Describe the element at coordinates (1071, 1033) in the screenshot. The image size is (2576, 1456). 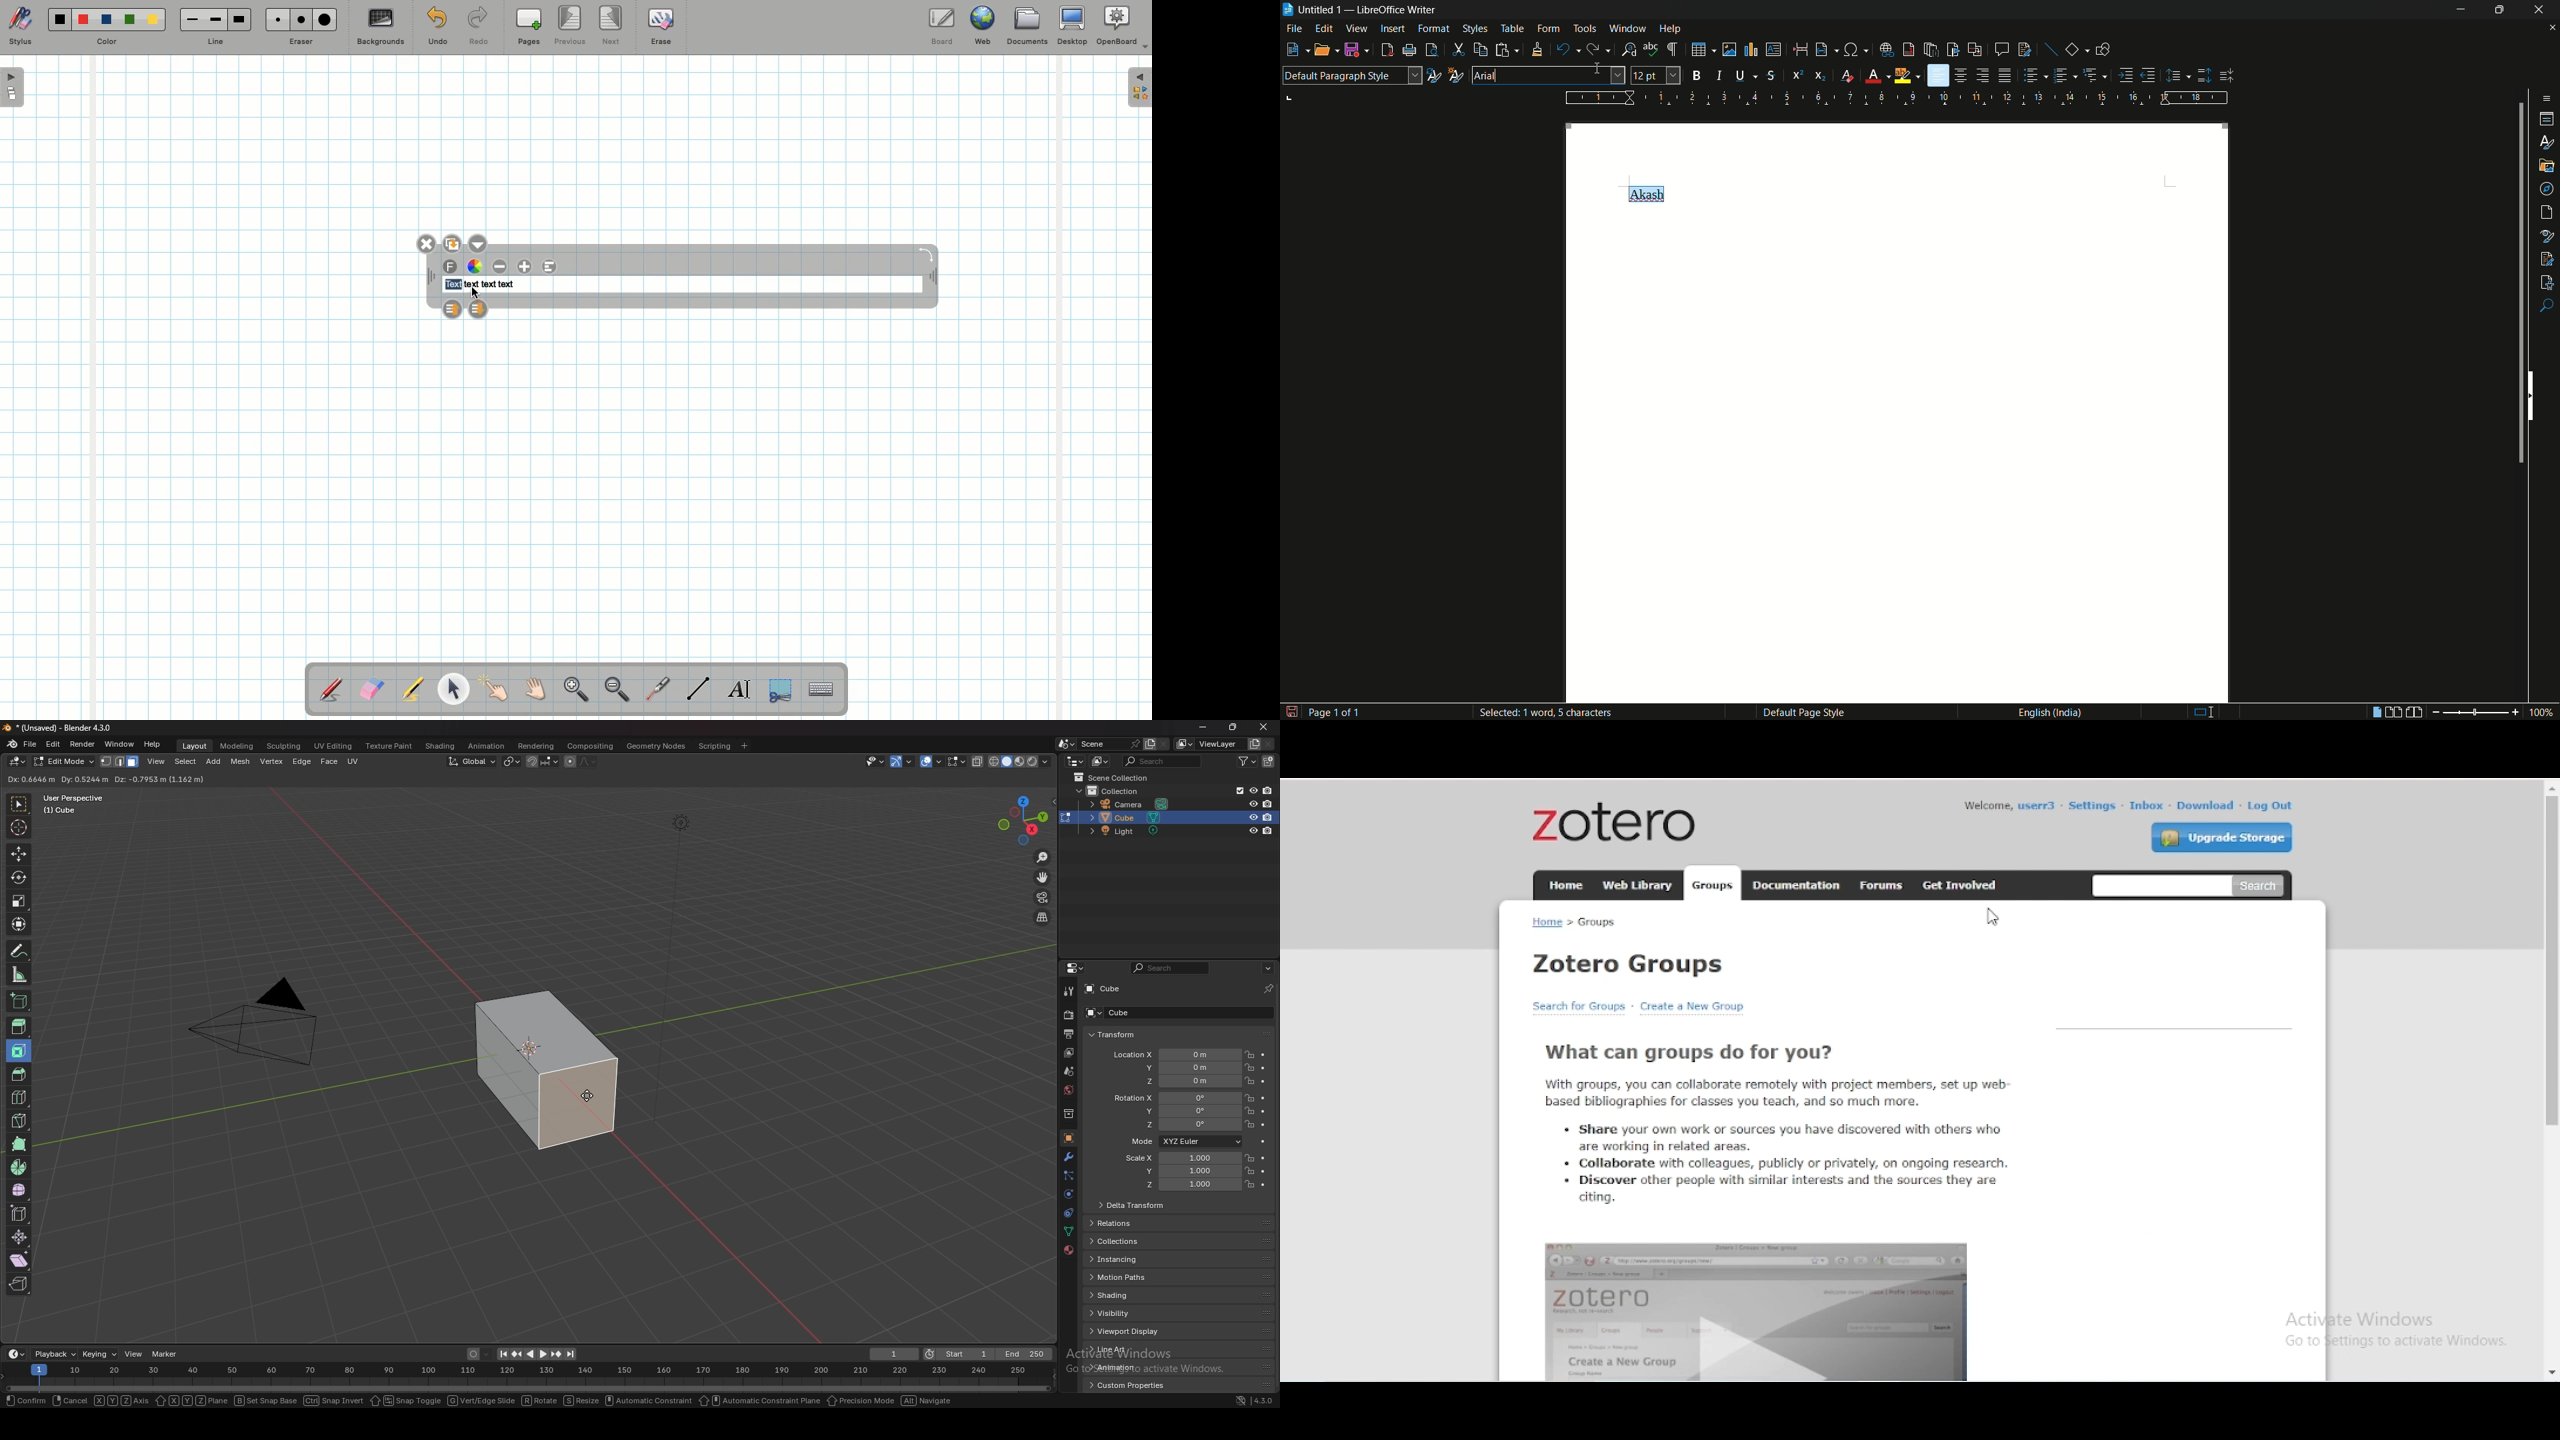
I see `output` at that location.